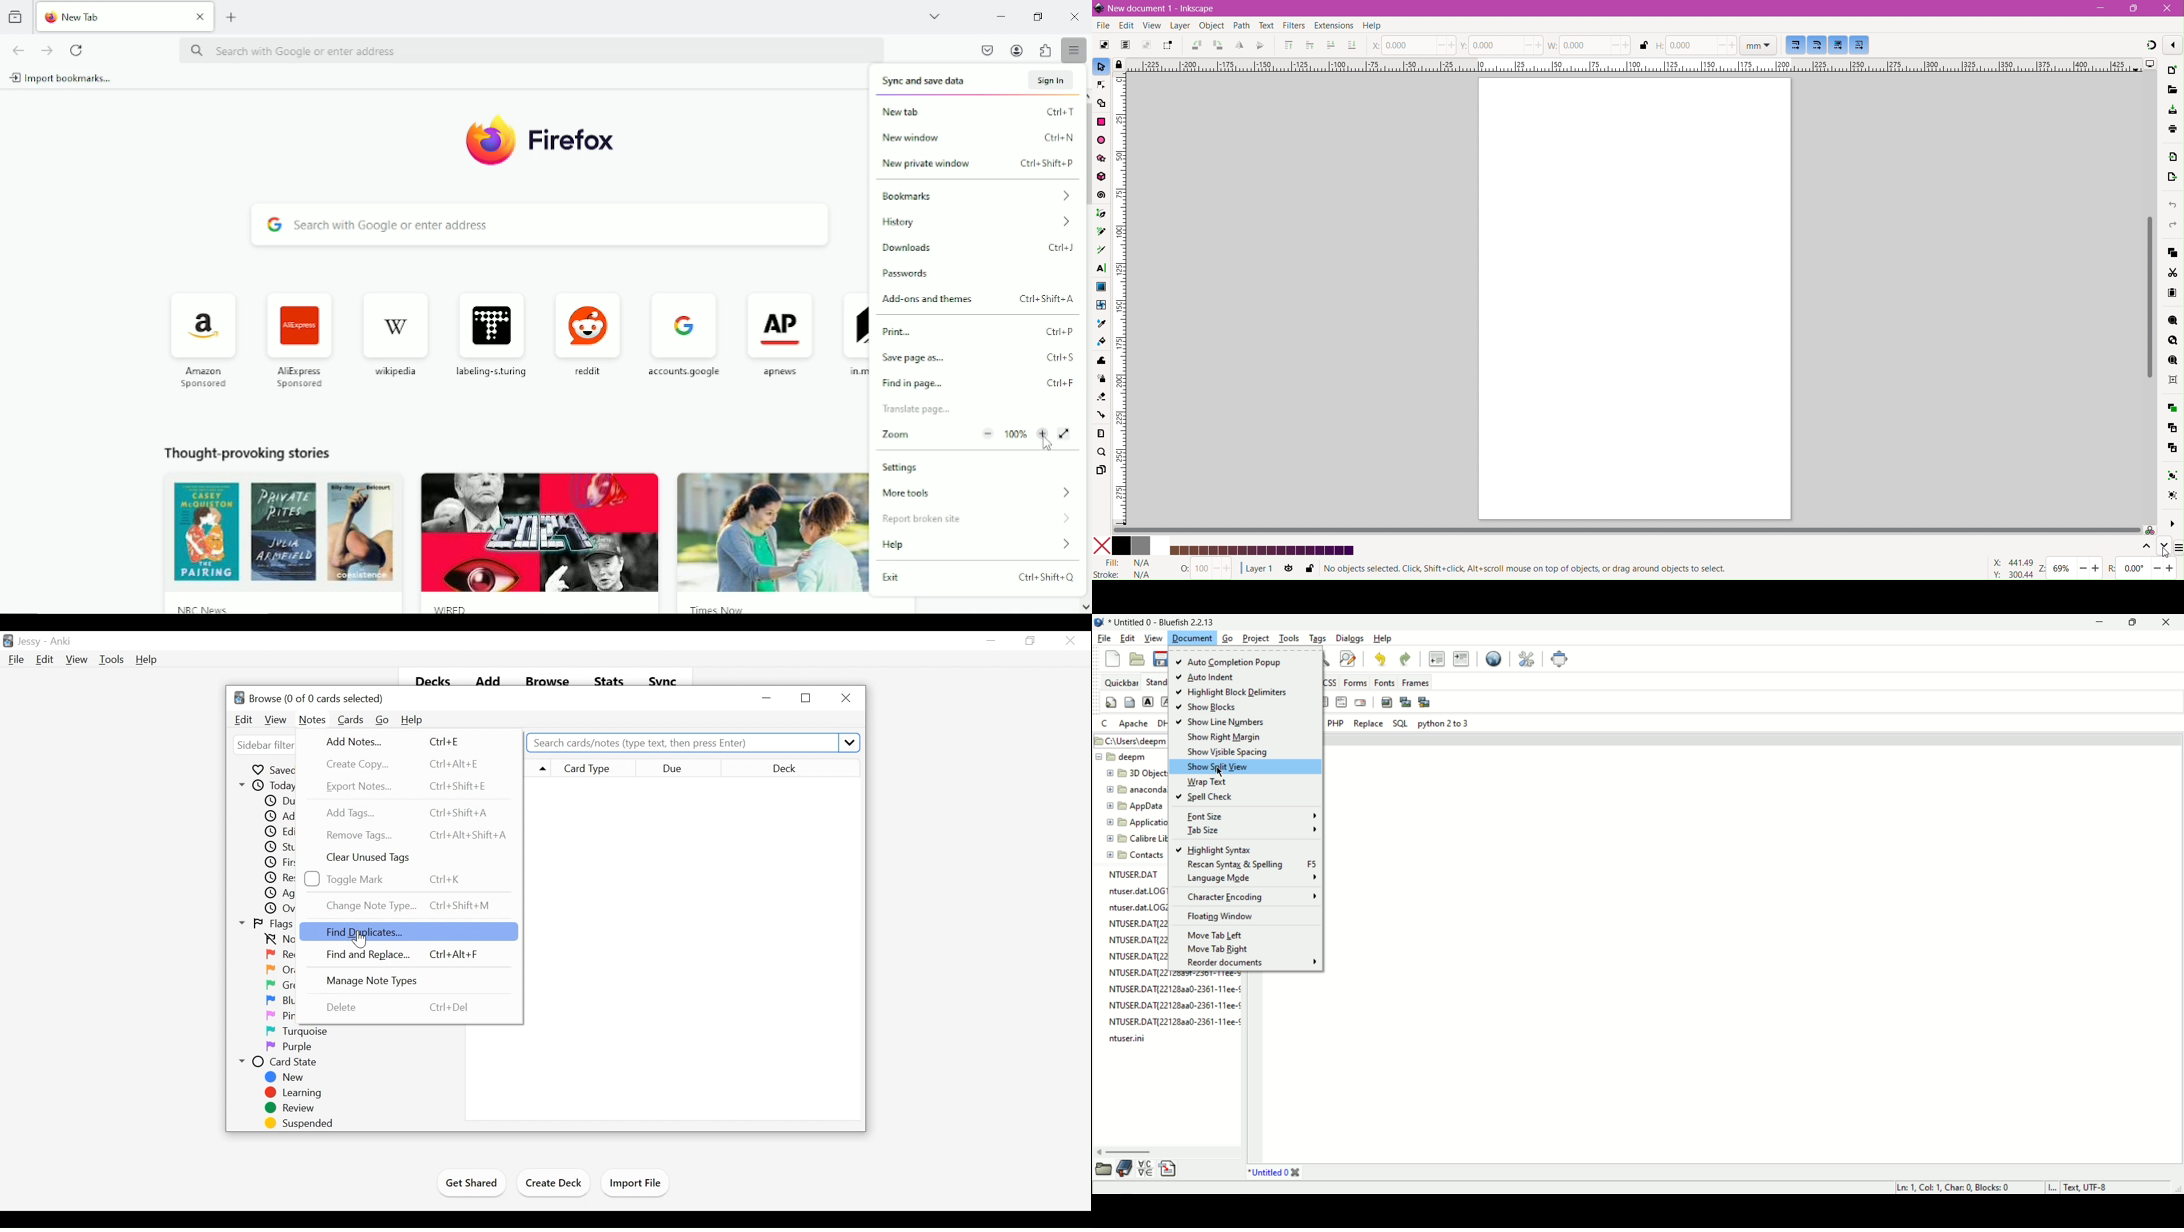  What do you see at coordinates (1294, 27) in the screenshot?
I see `Filters` at bounding box center [1294, 27].